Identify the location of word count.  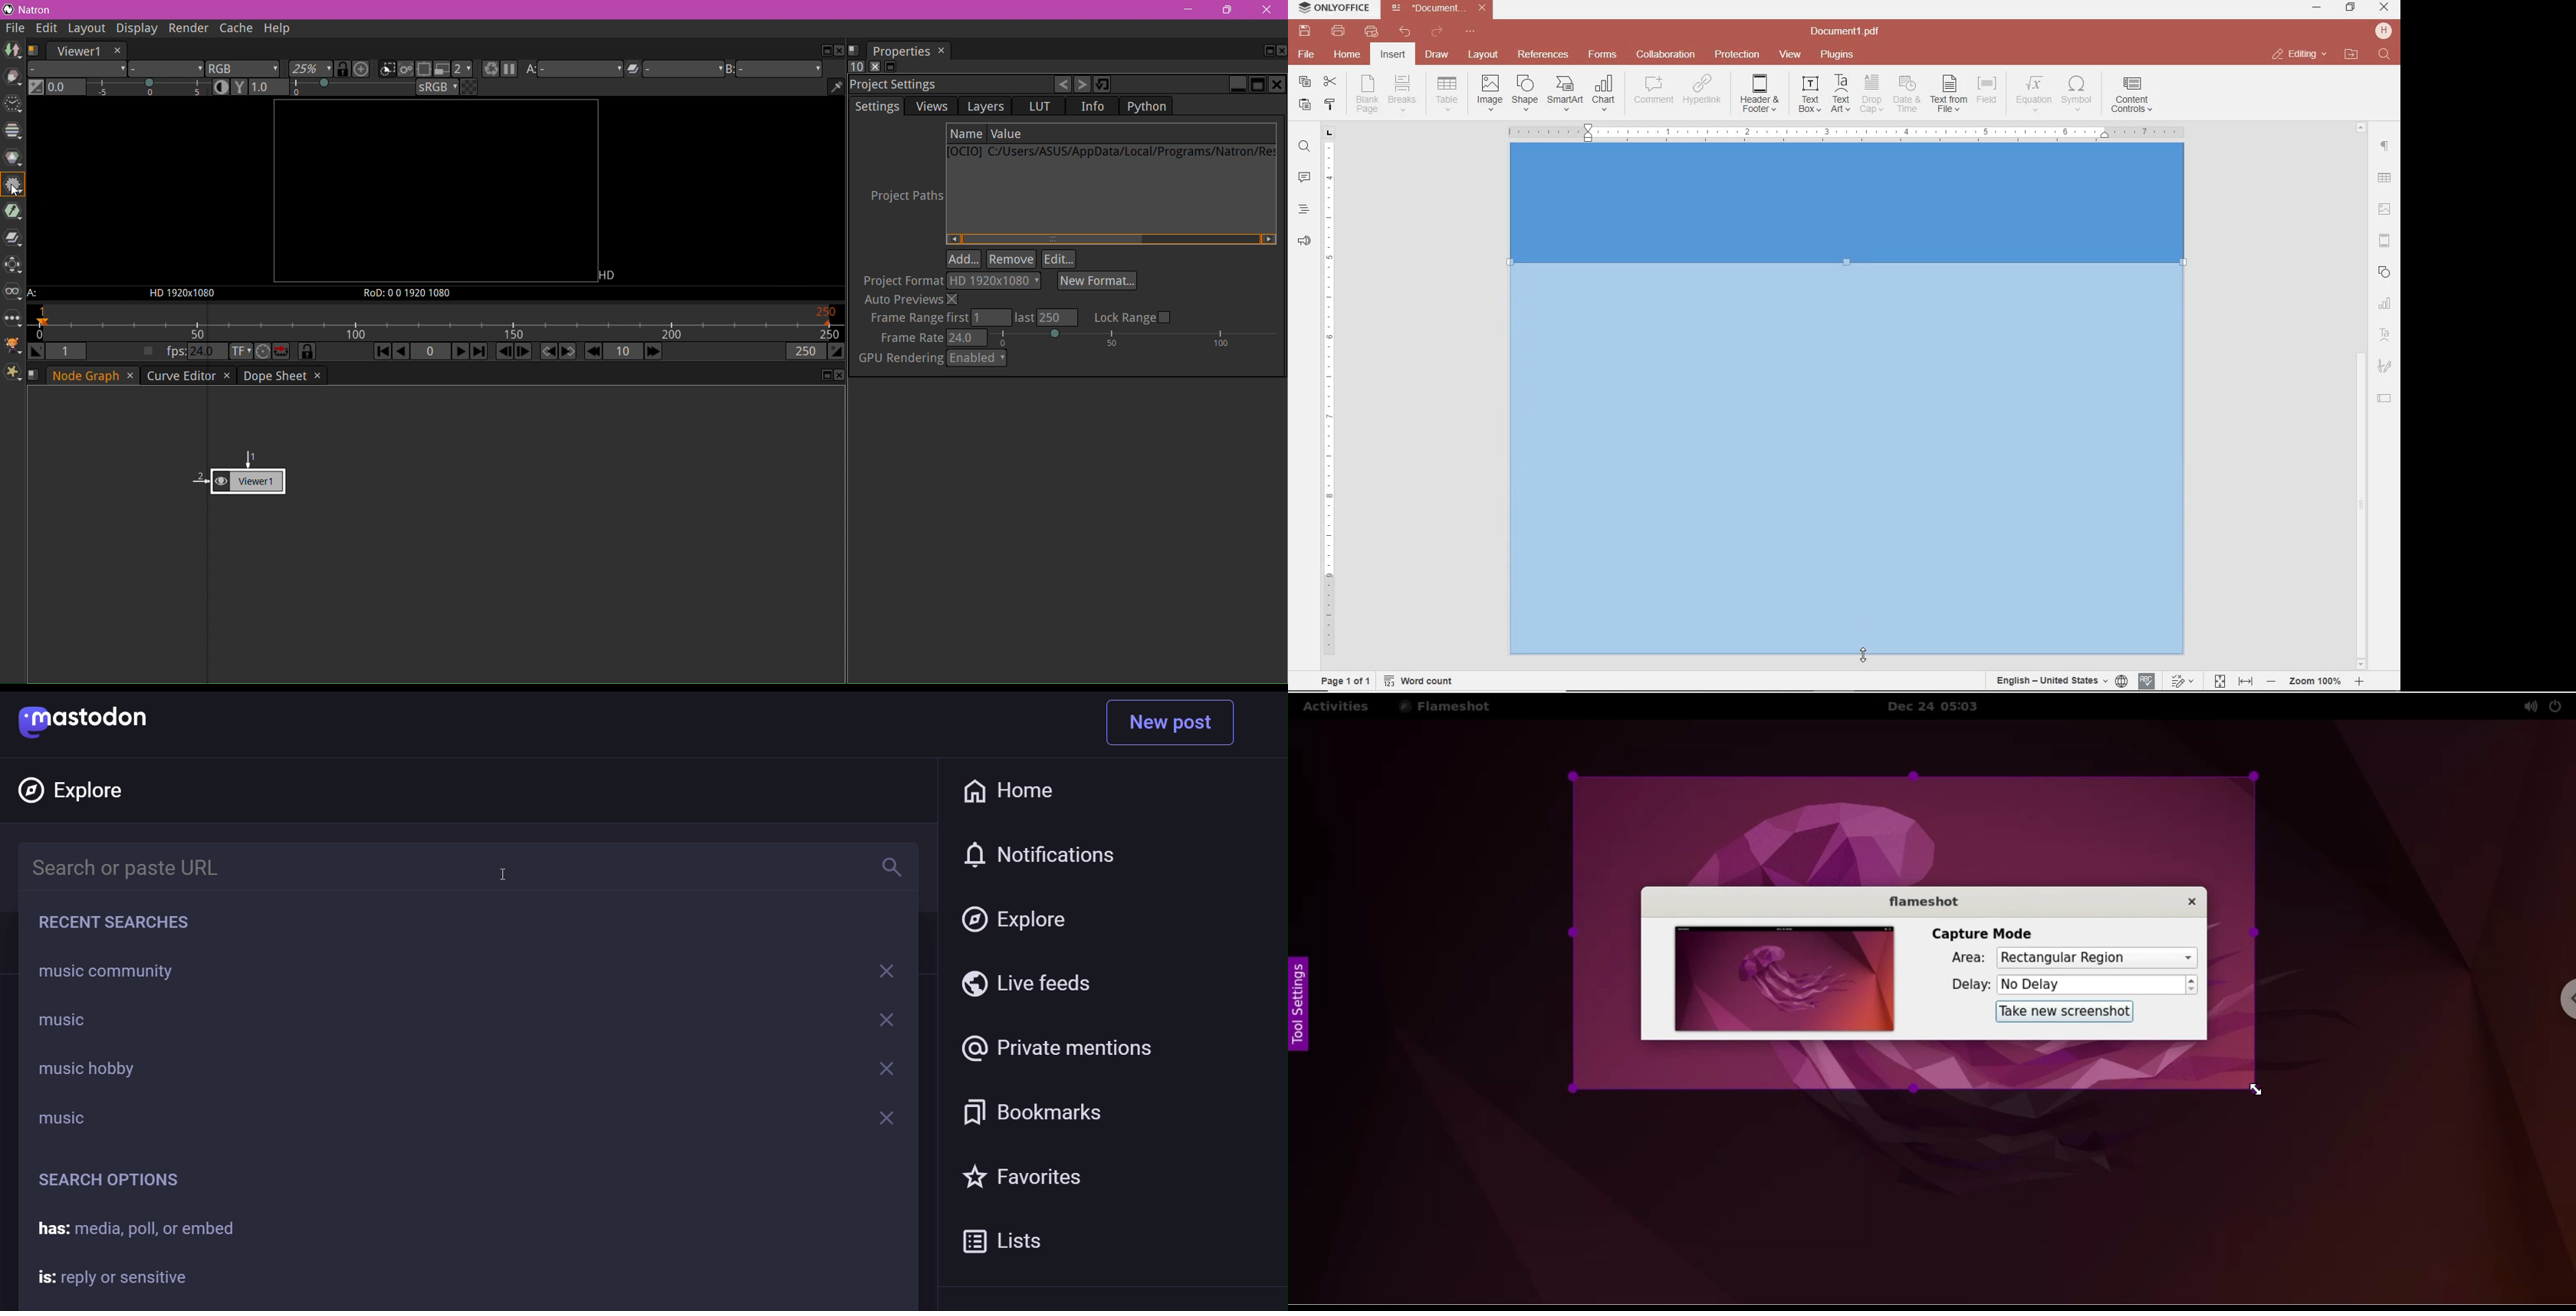
(1423, 681).